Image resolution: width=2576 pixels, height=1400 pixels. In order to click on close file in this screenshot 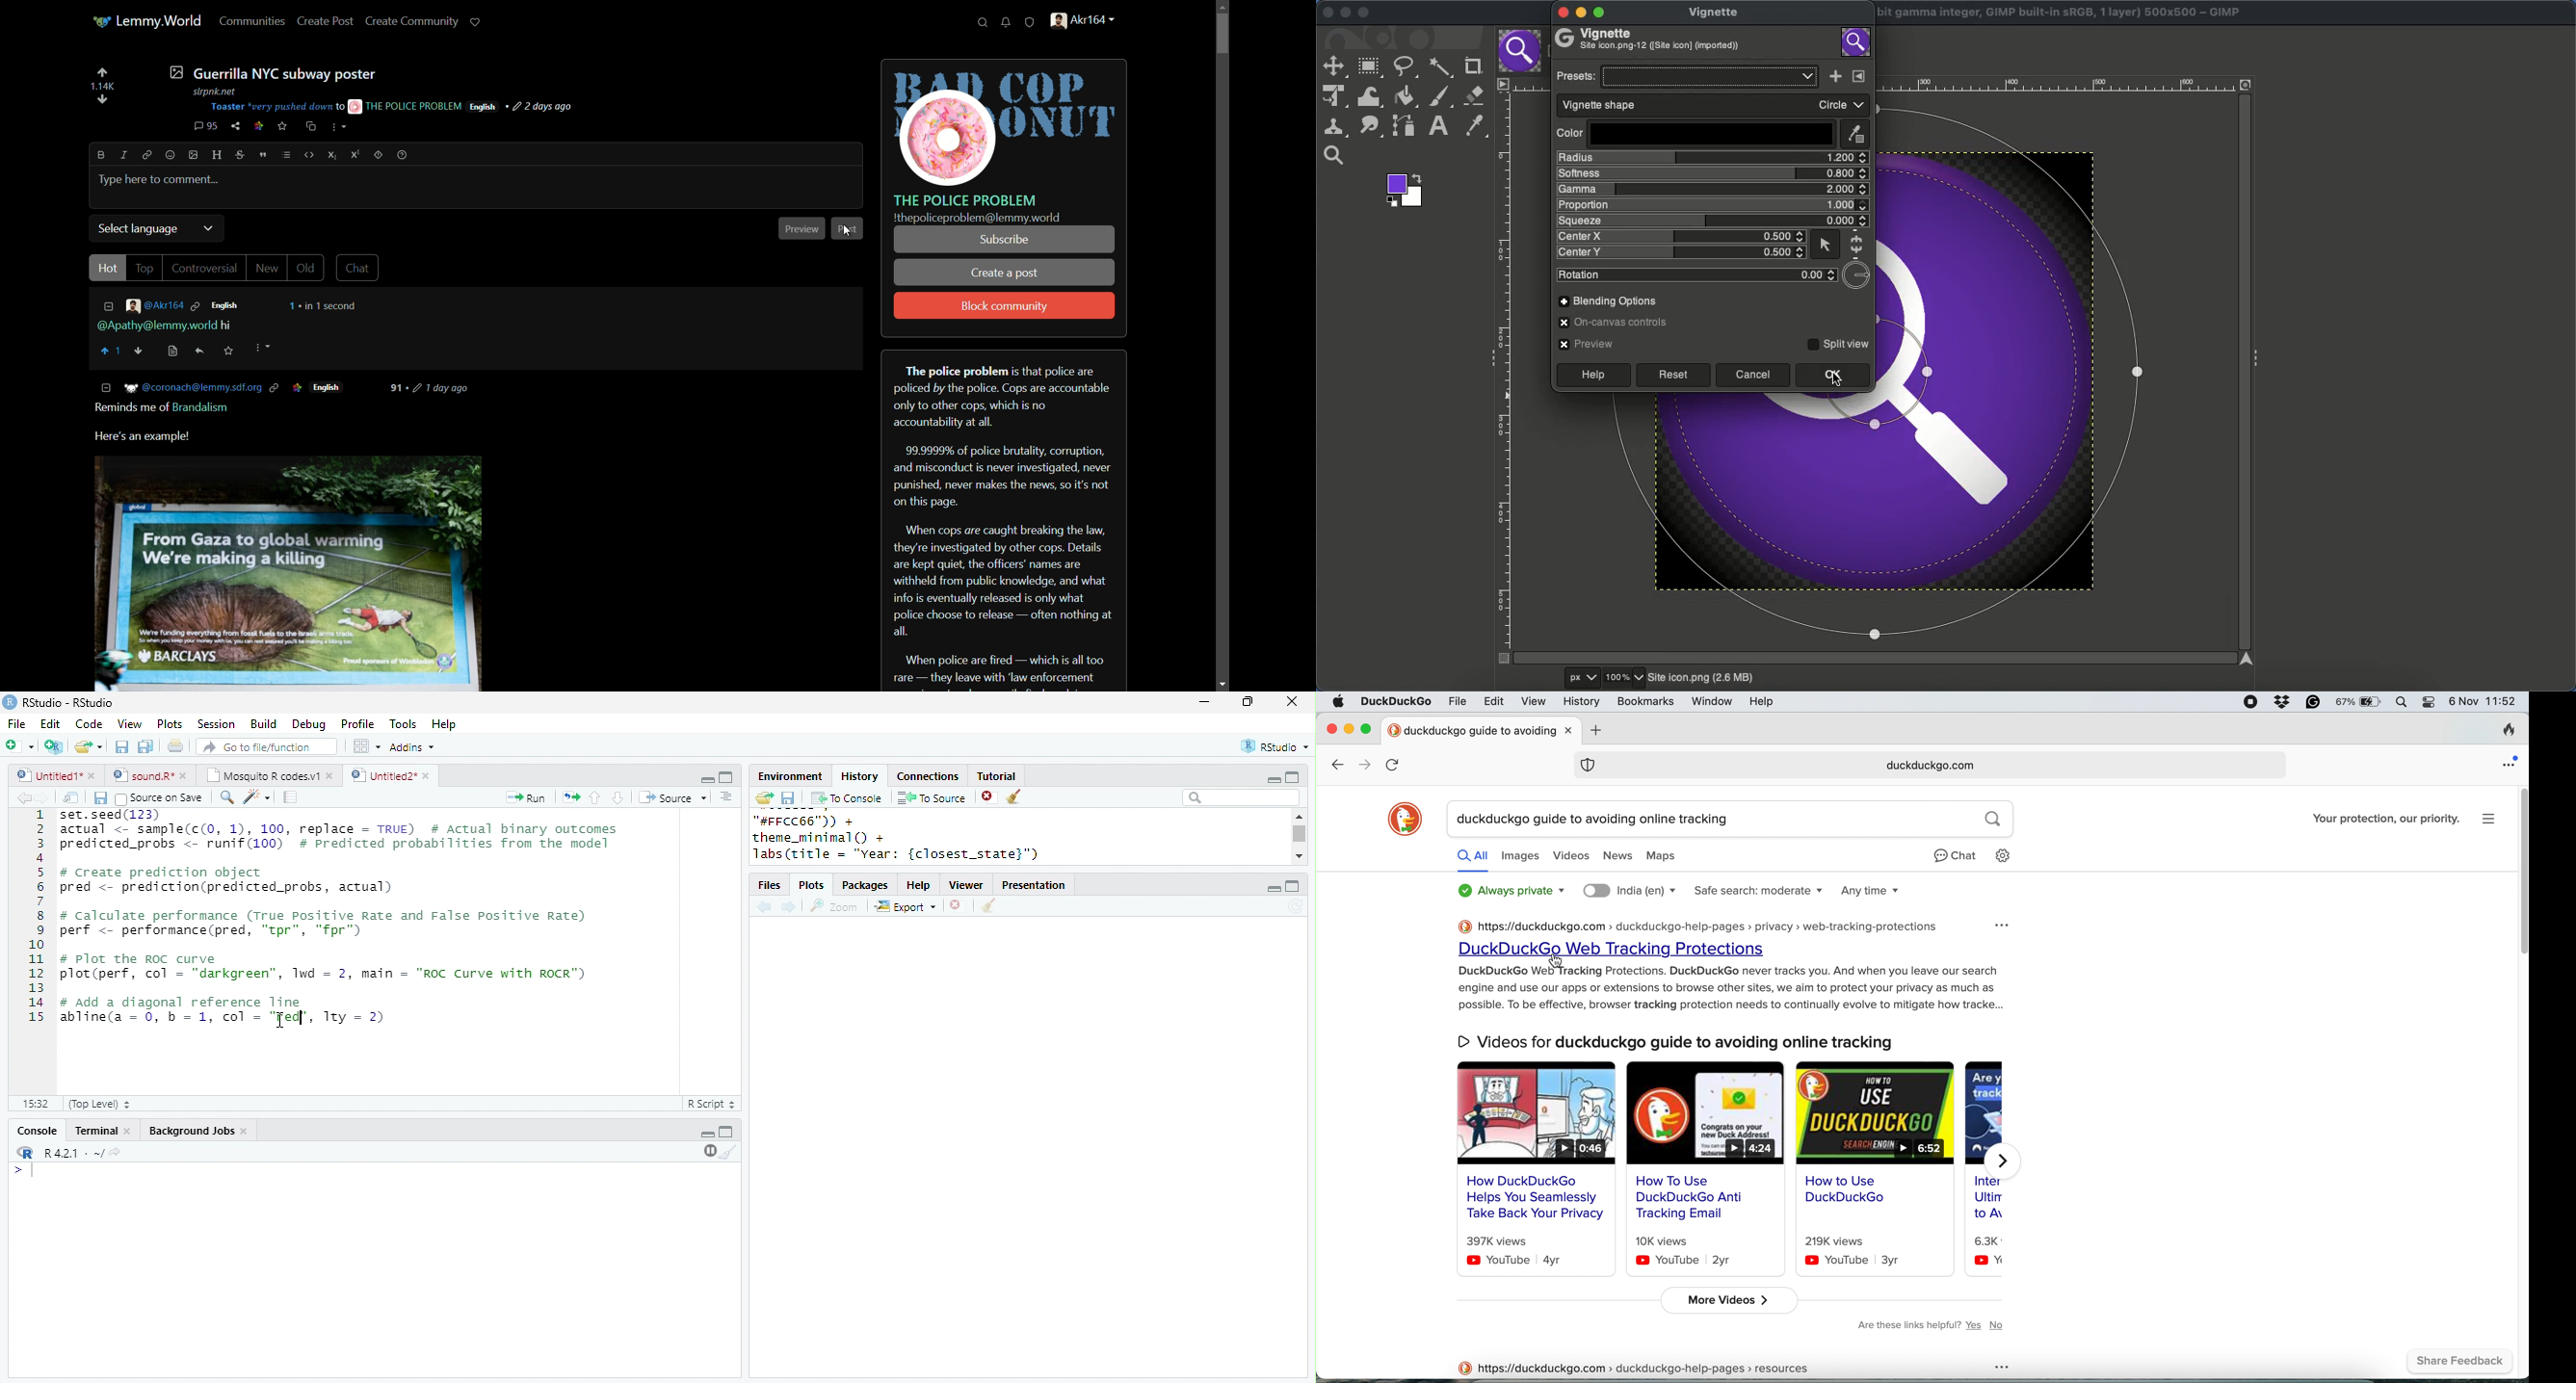, I will do `click(959, 906)`.